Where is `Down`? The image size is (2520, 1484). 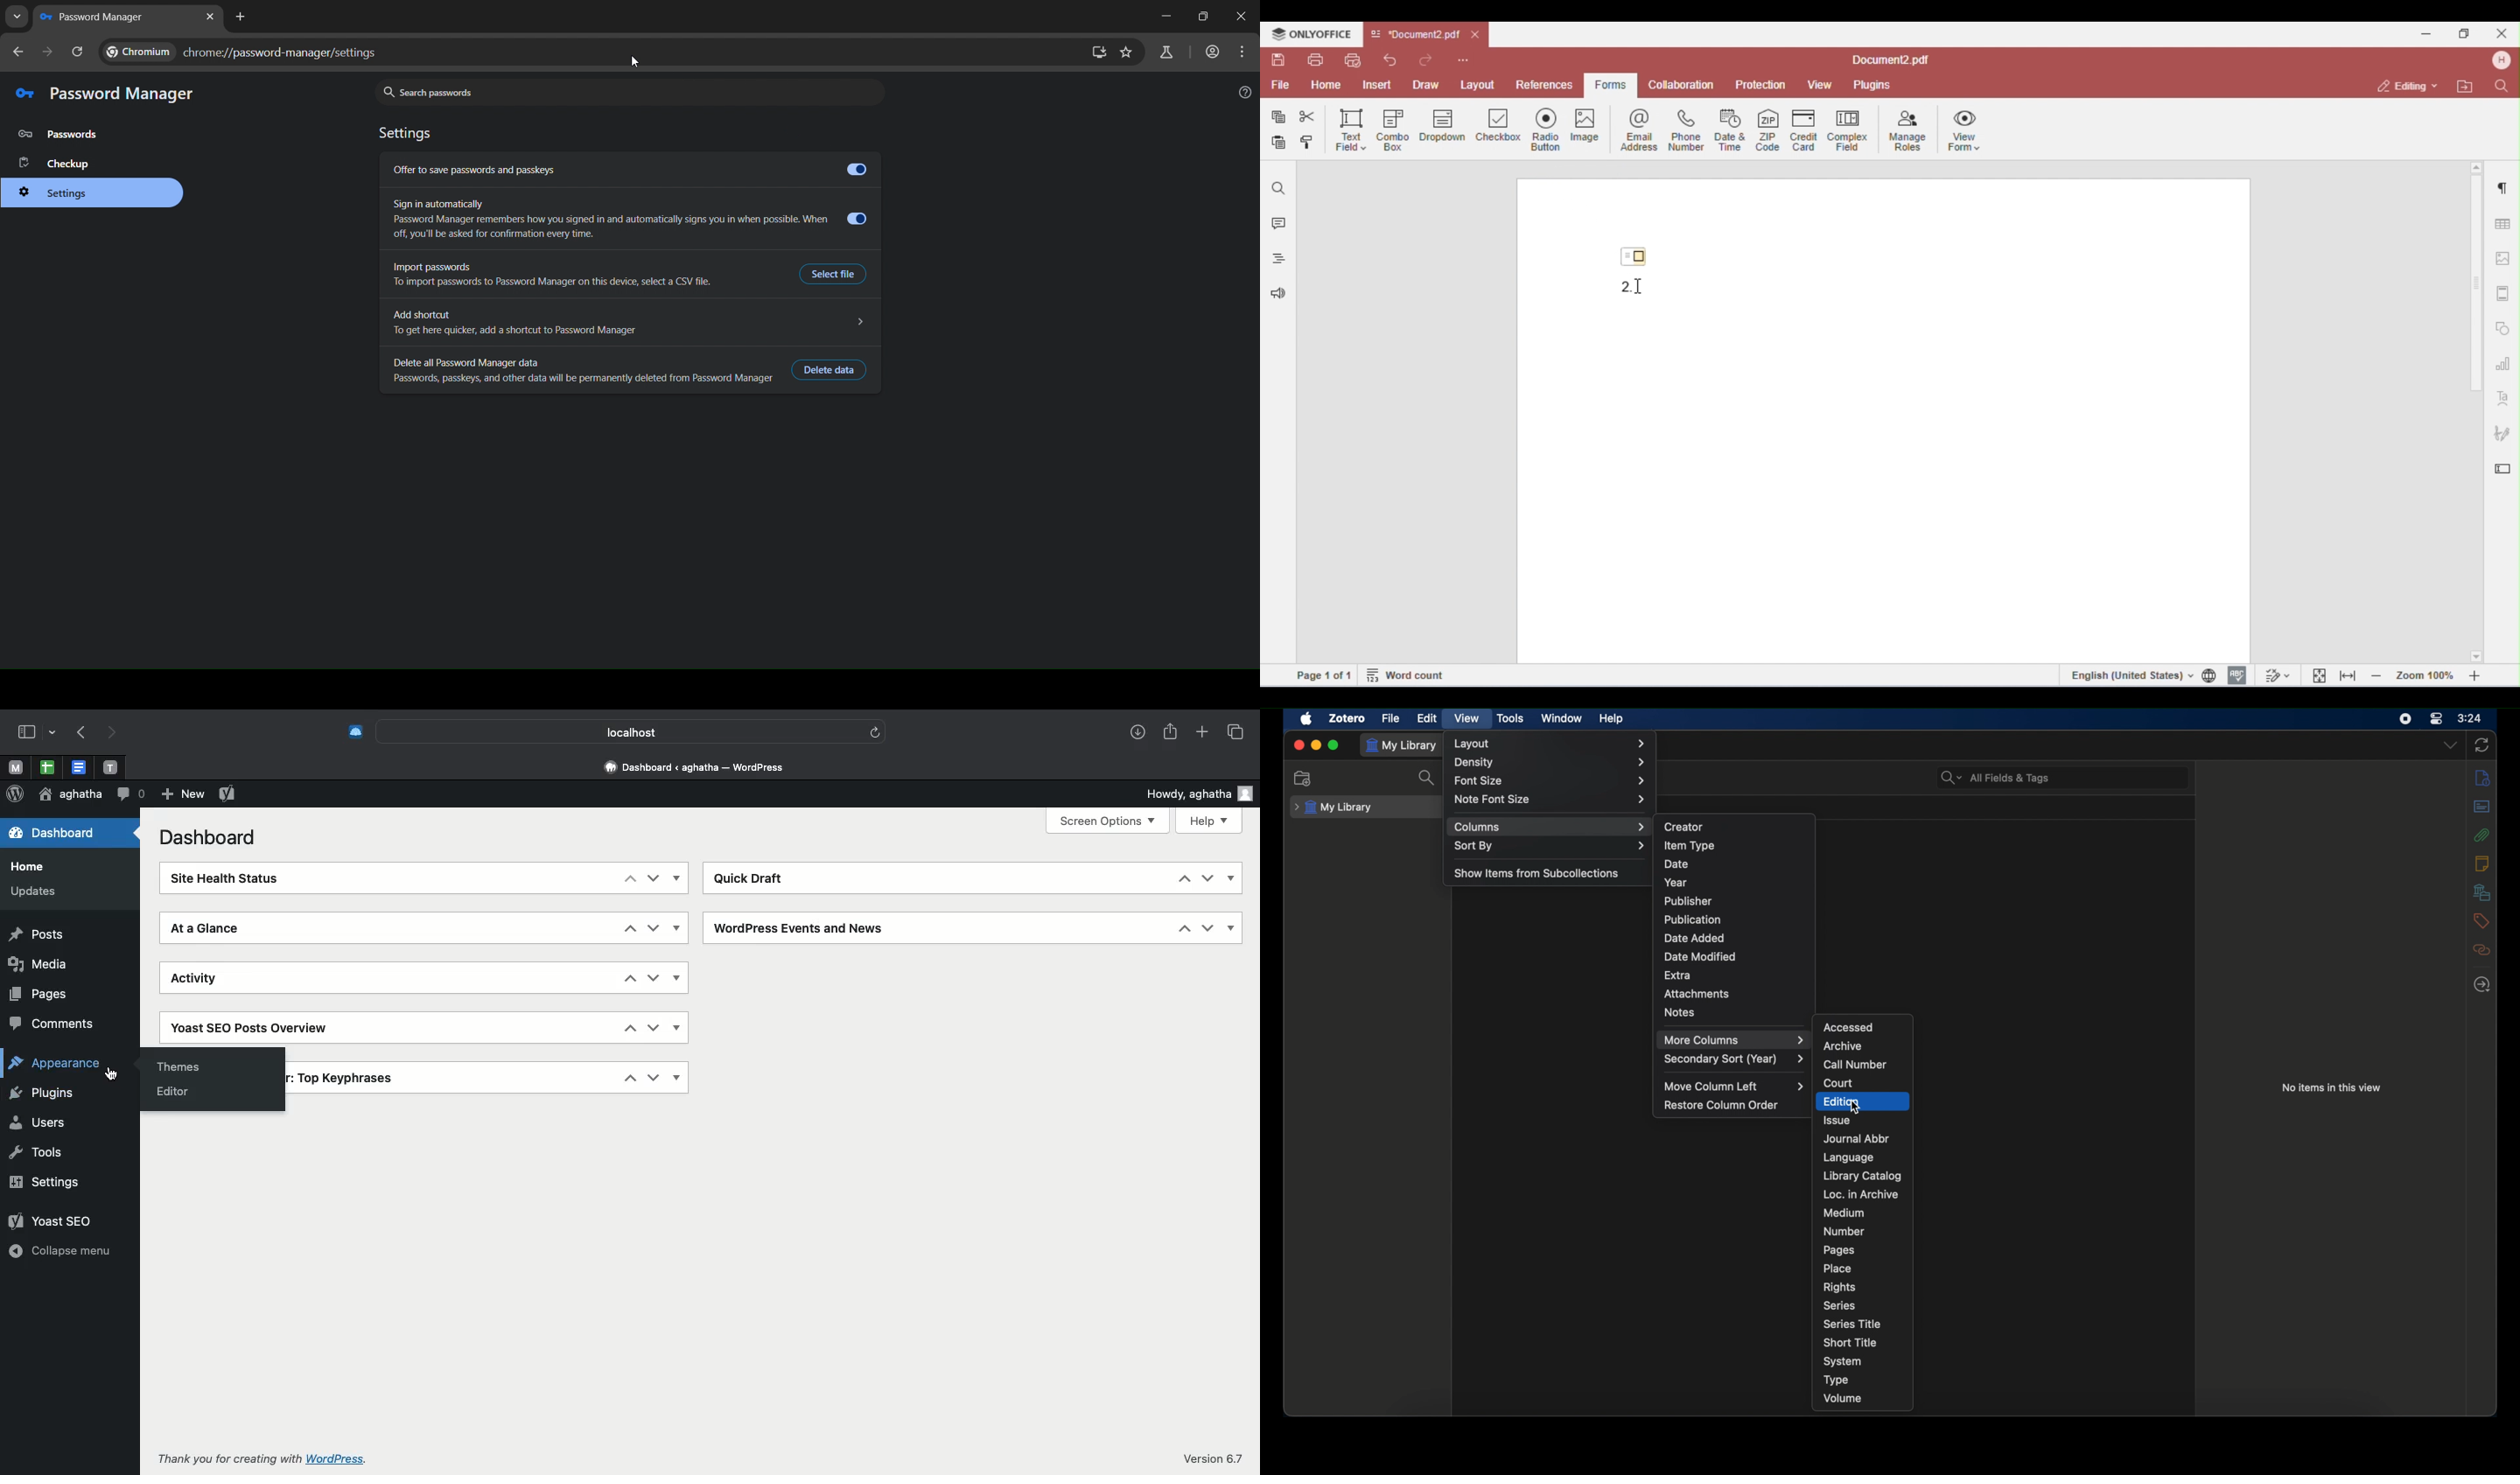 Down is located at coordinates (1208, 928).